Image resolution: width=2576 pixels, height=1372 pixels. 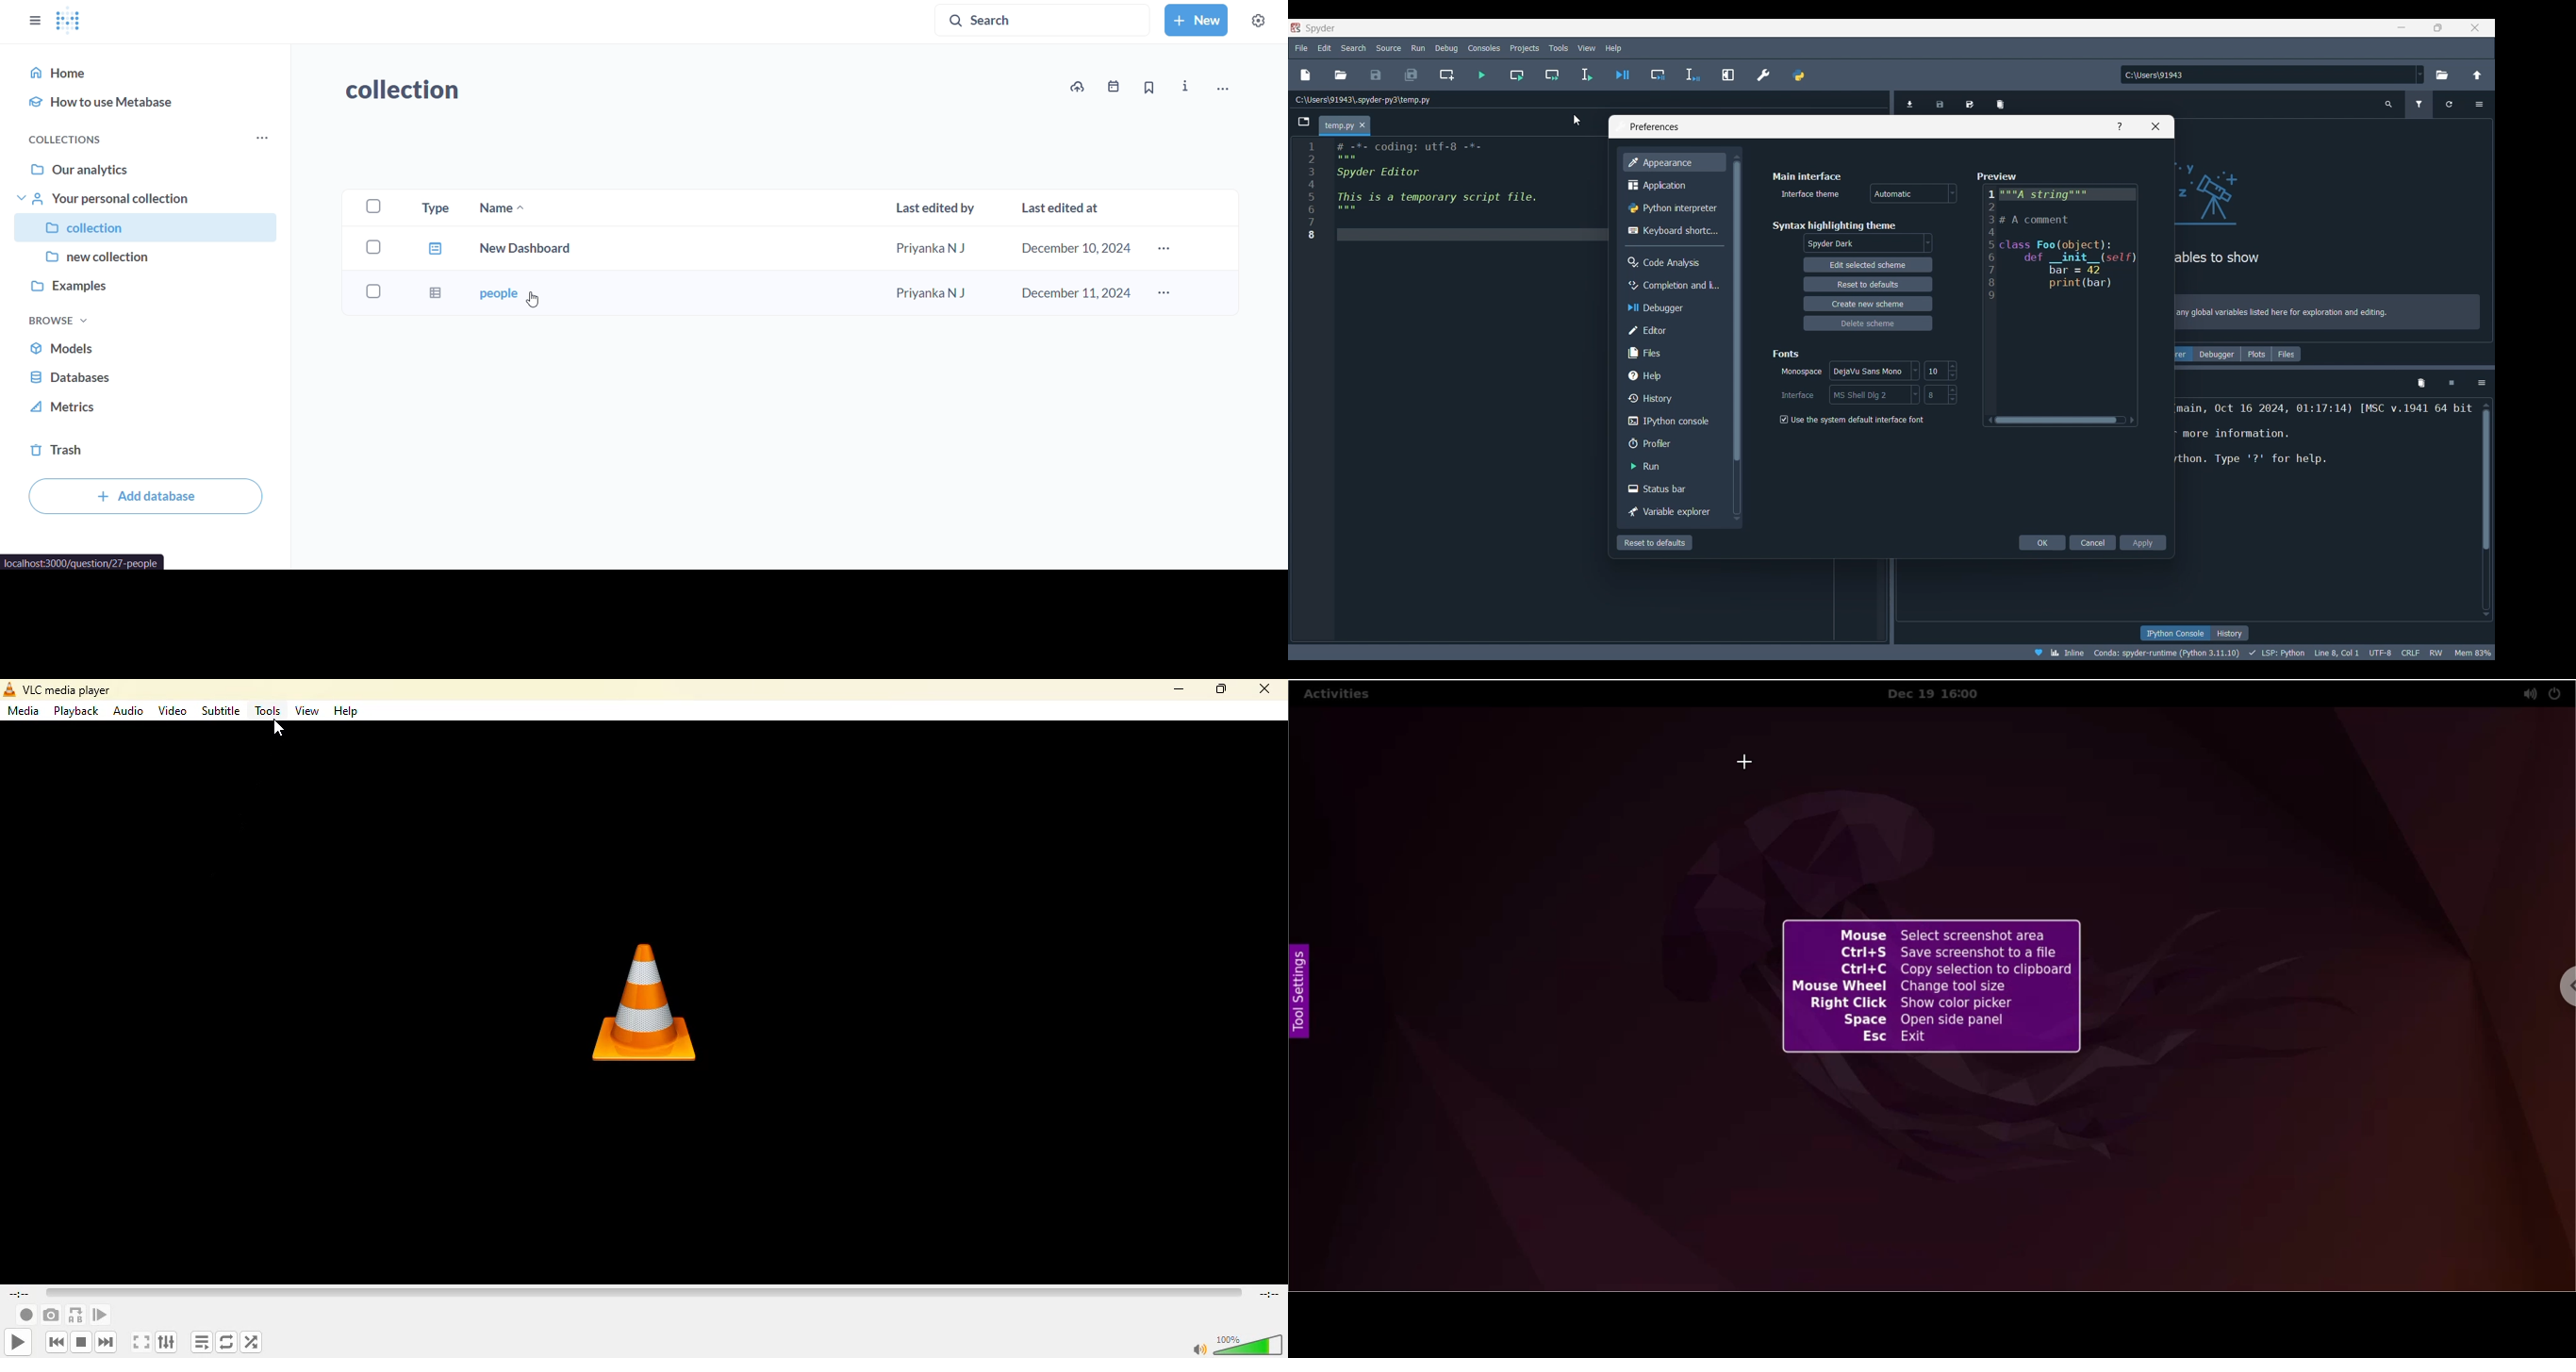 I want to click on Cancel, so click(x=2093, y=543).